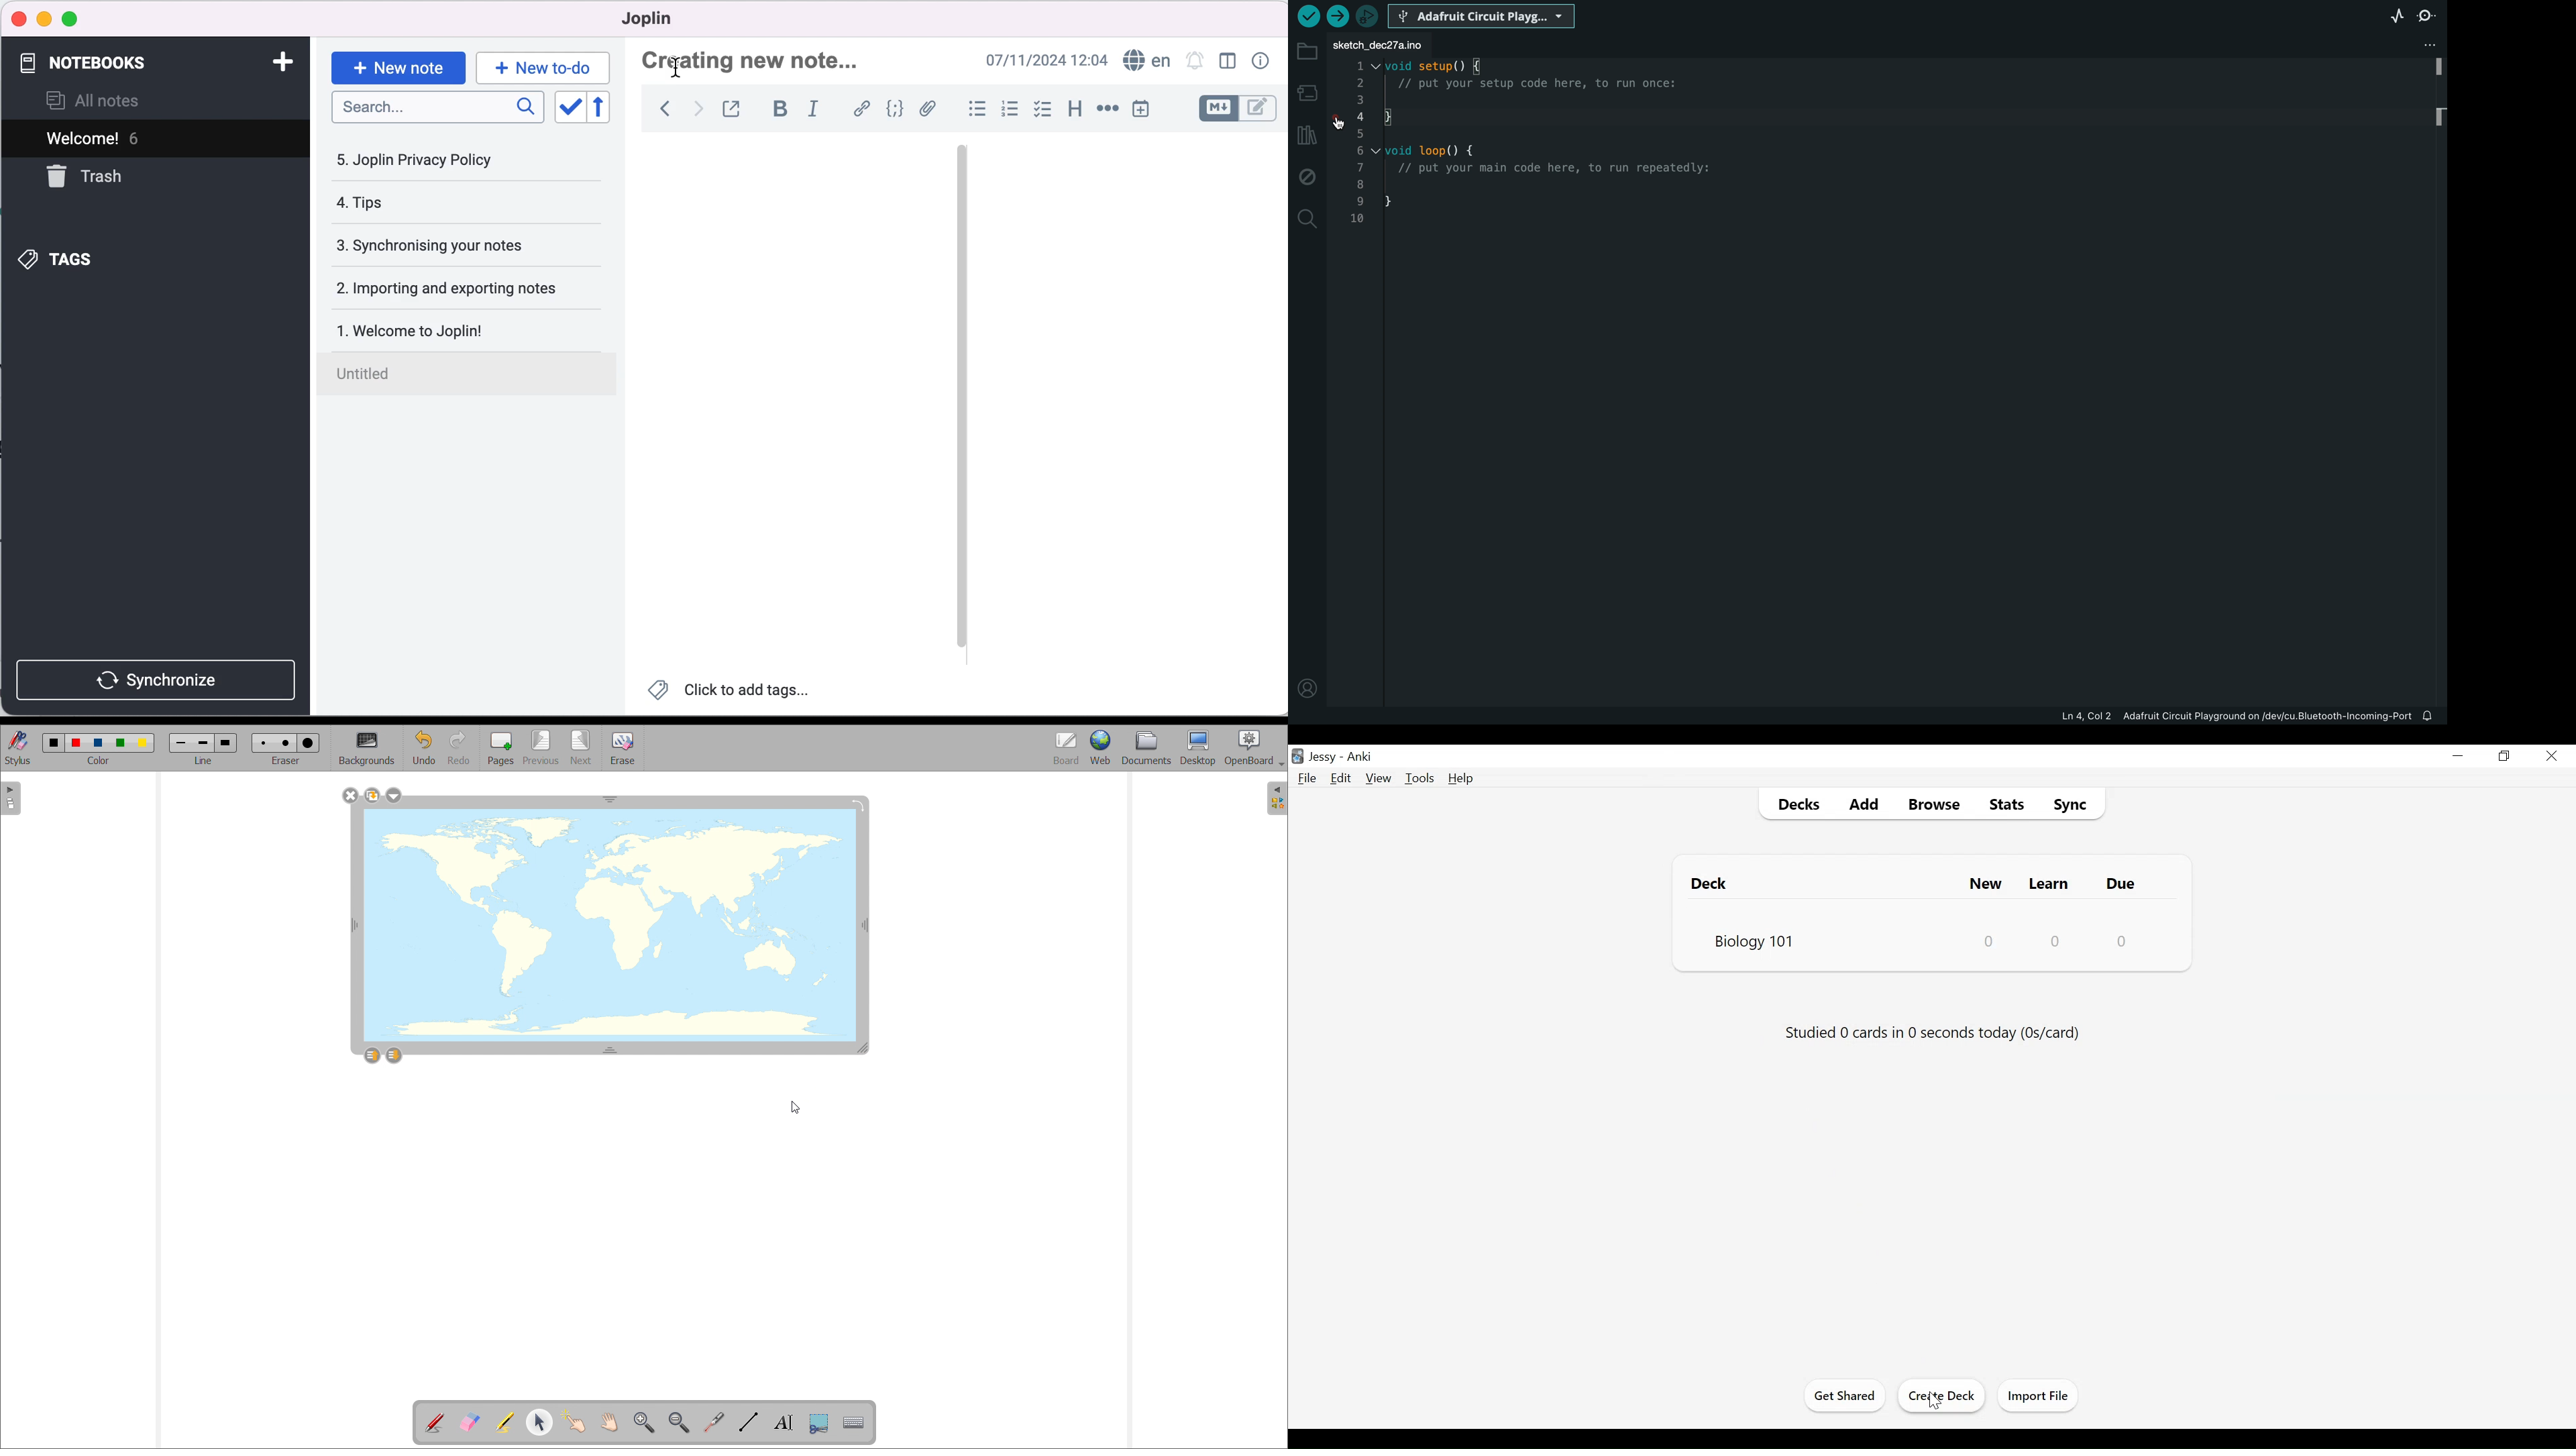 The width and height of the screenshot is (2576, 1456). What do you see at coordinates (2551, 756) in the screenshot?
I see `Close` at bounding box center [2551, 756].